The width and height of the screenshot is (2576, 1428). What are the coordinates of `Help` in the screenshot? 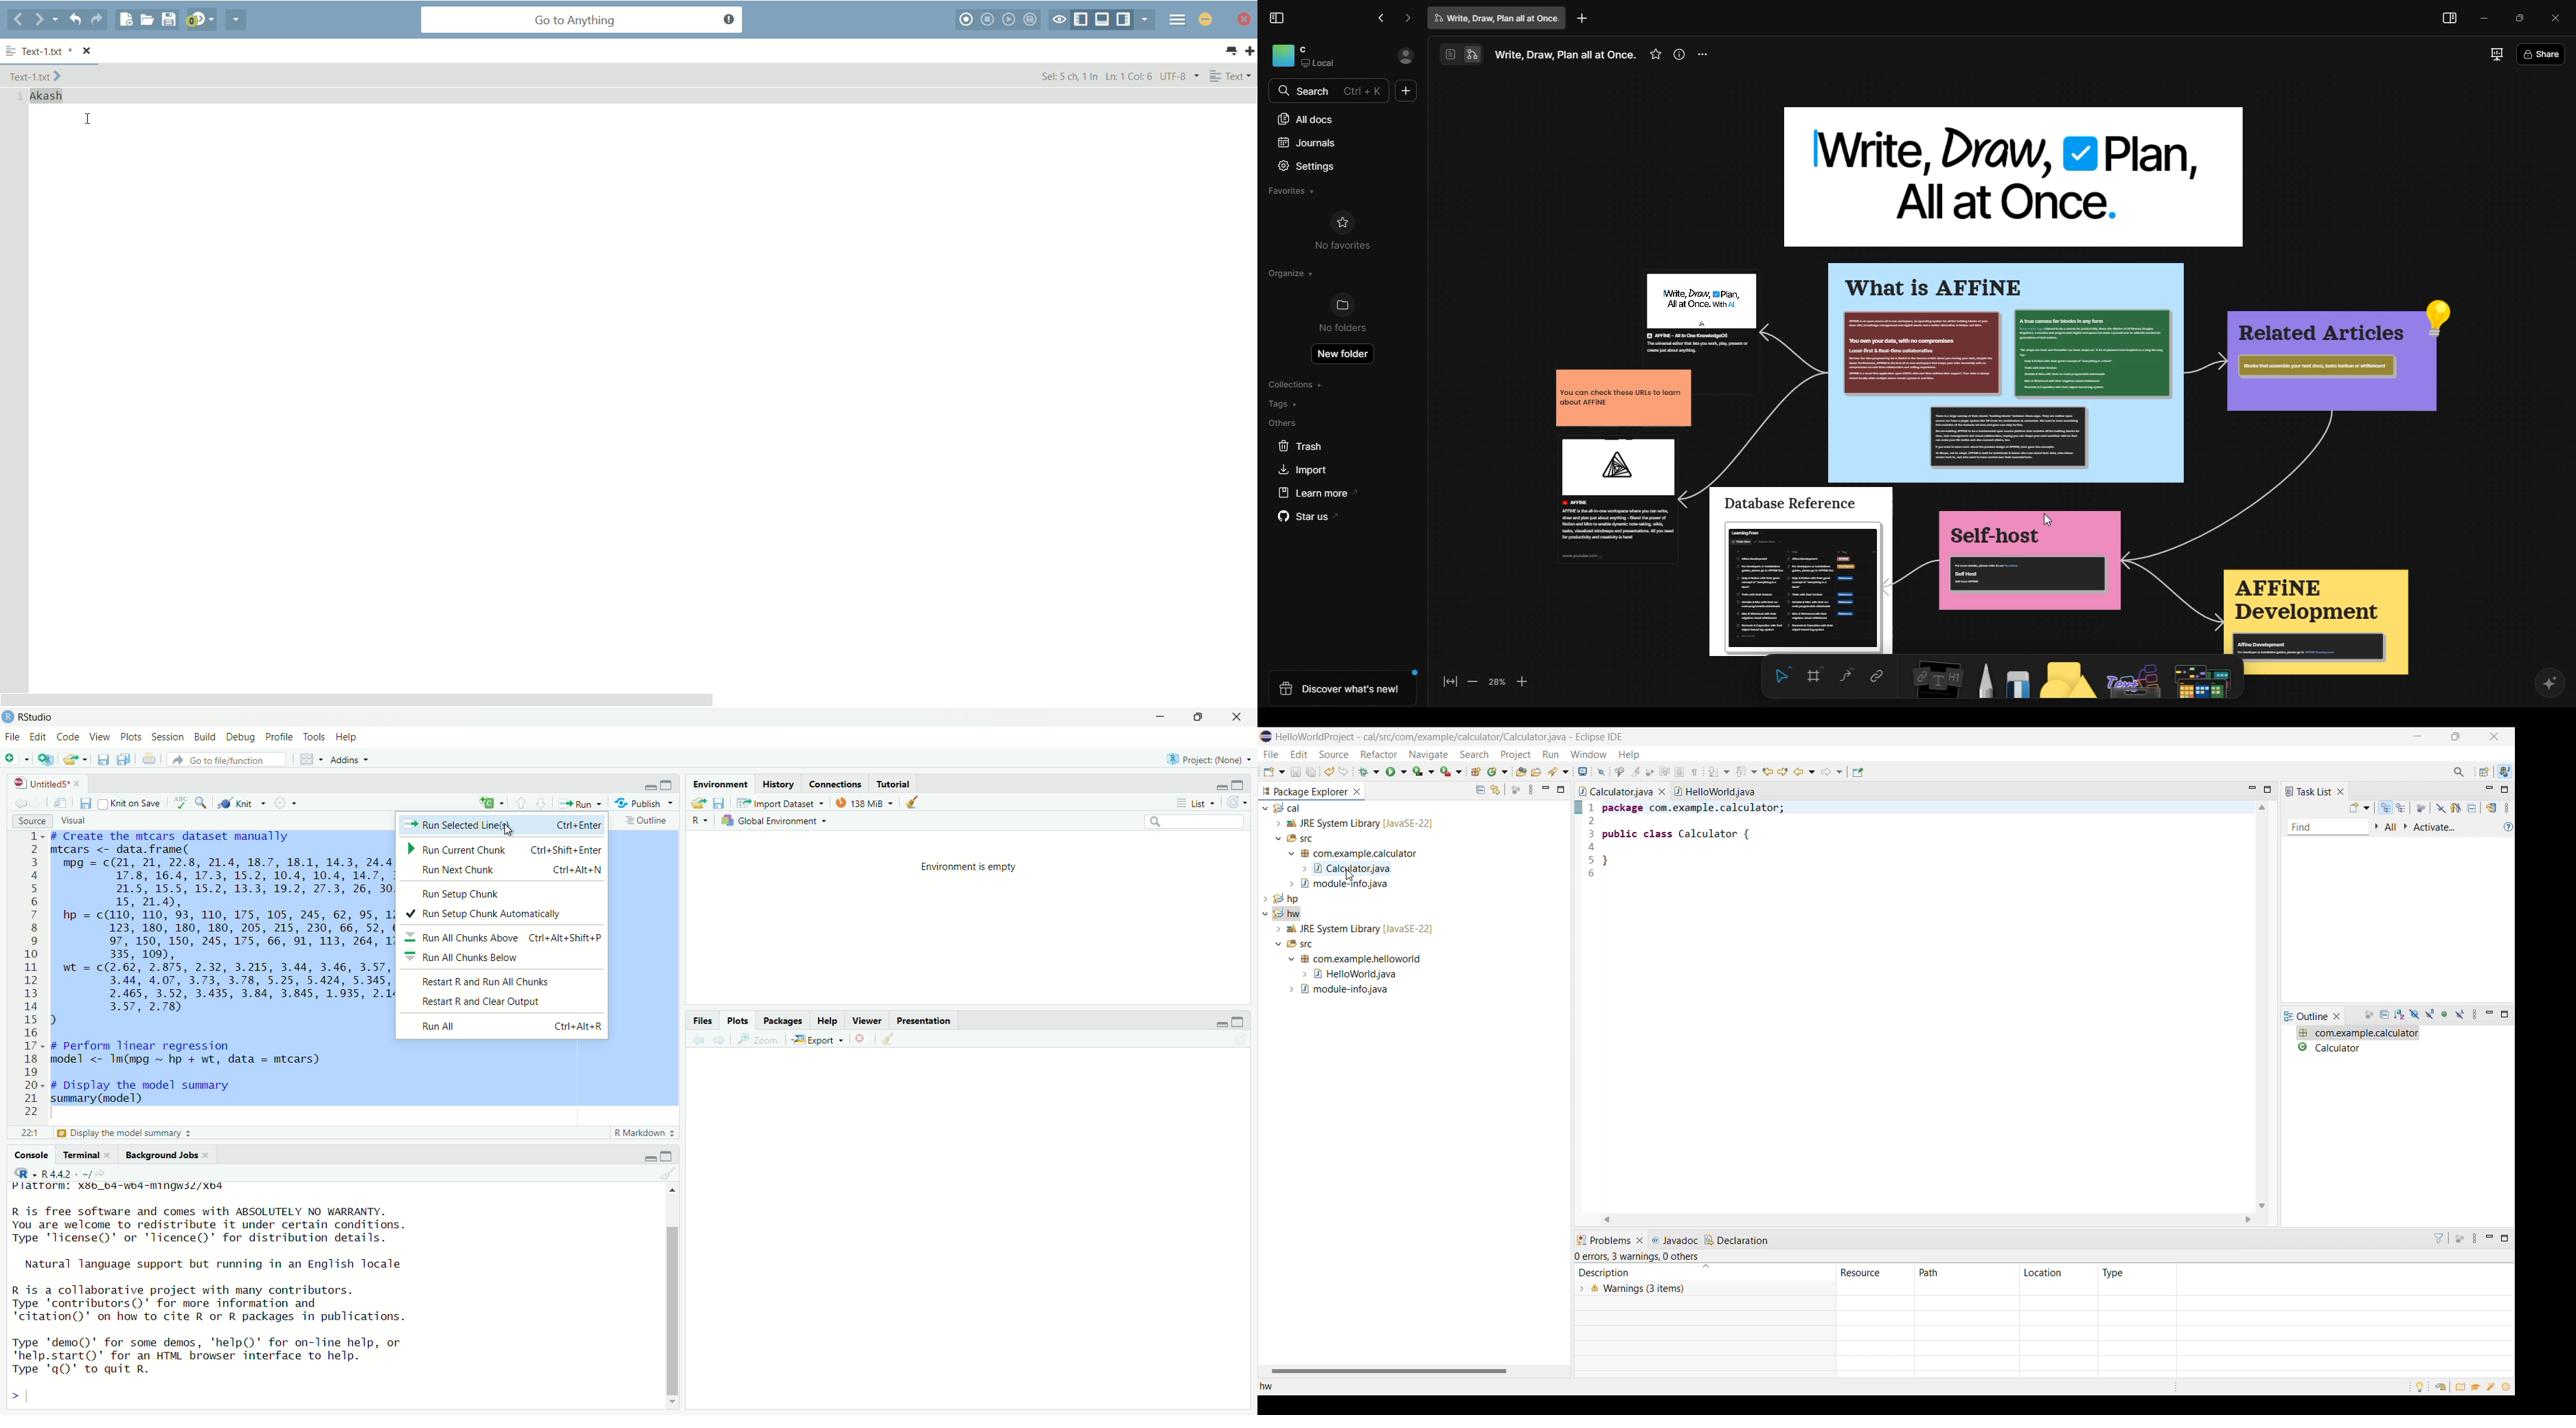 It's located at (827, 1021).